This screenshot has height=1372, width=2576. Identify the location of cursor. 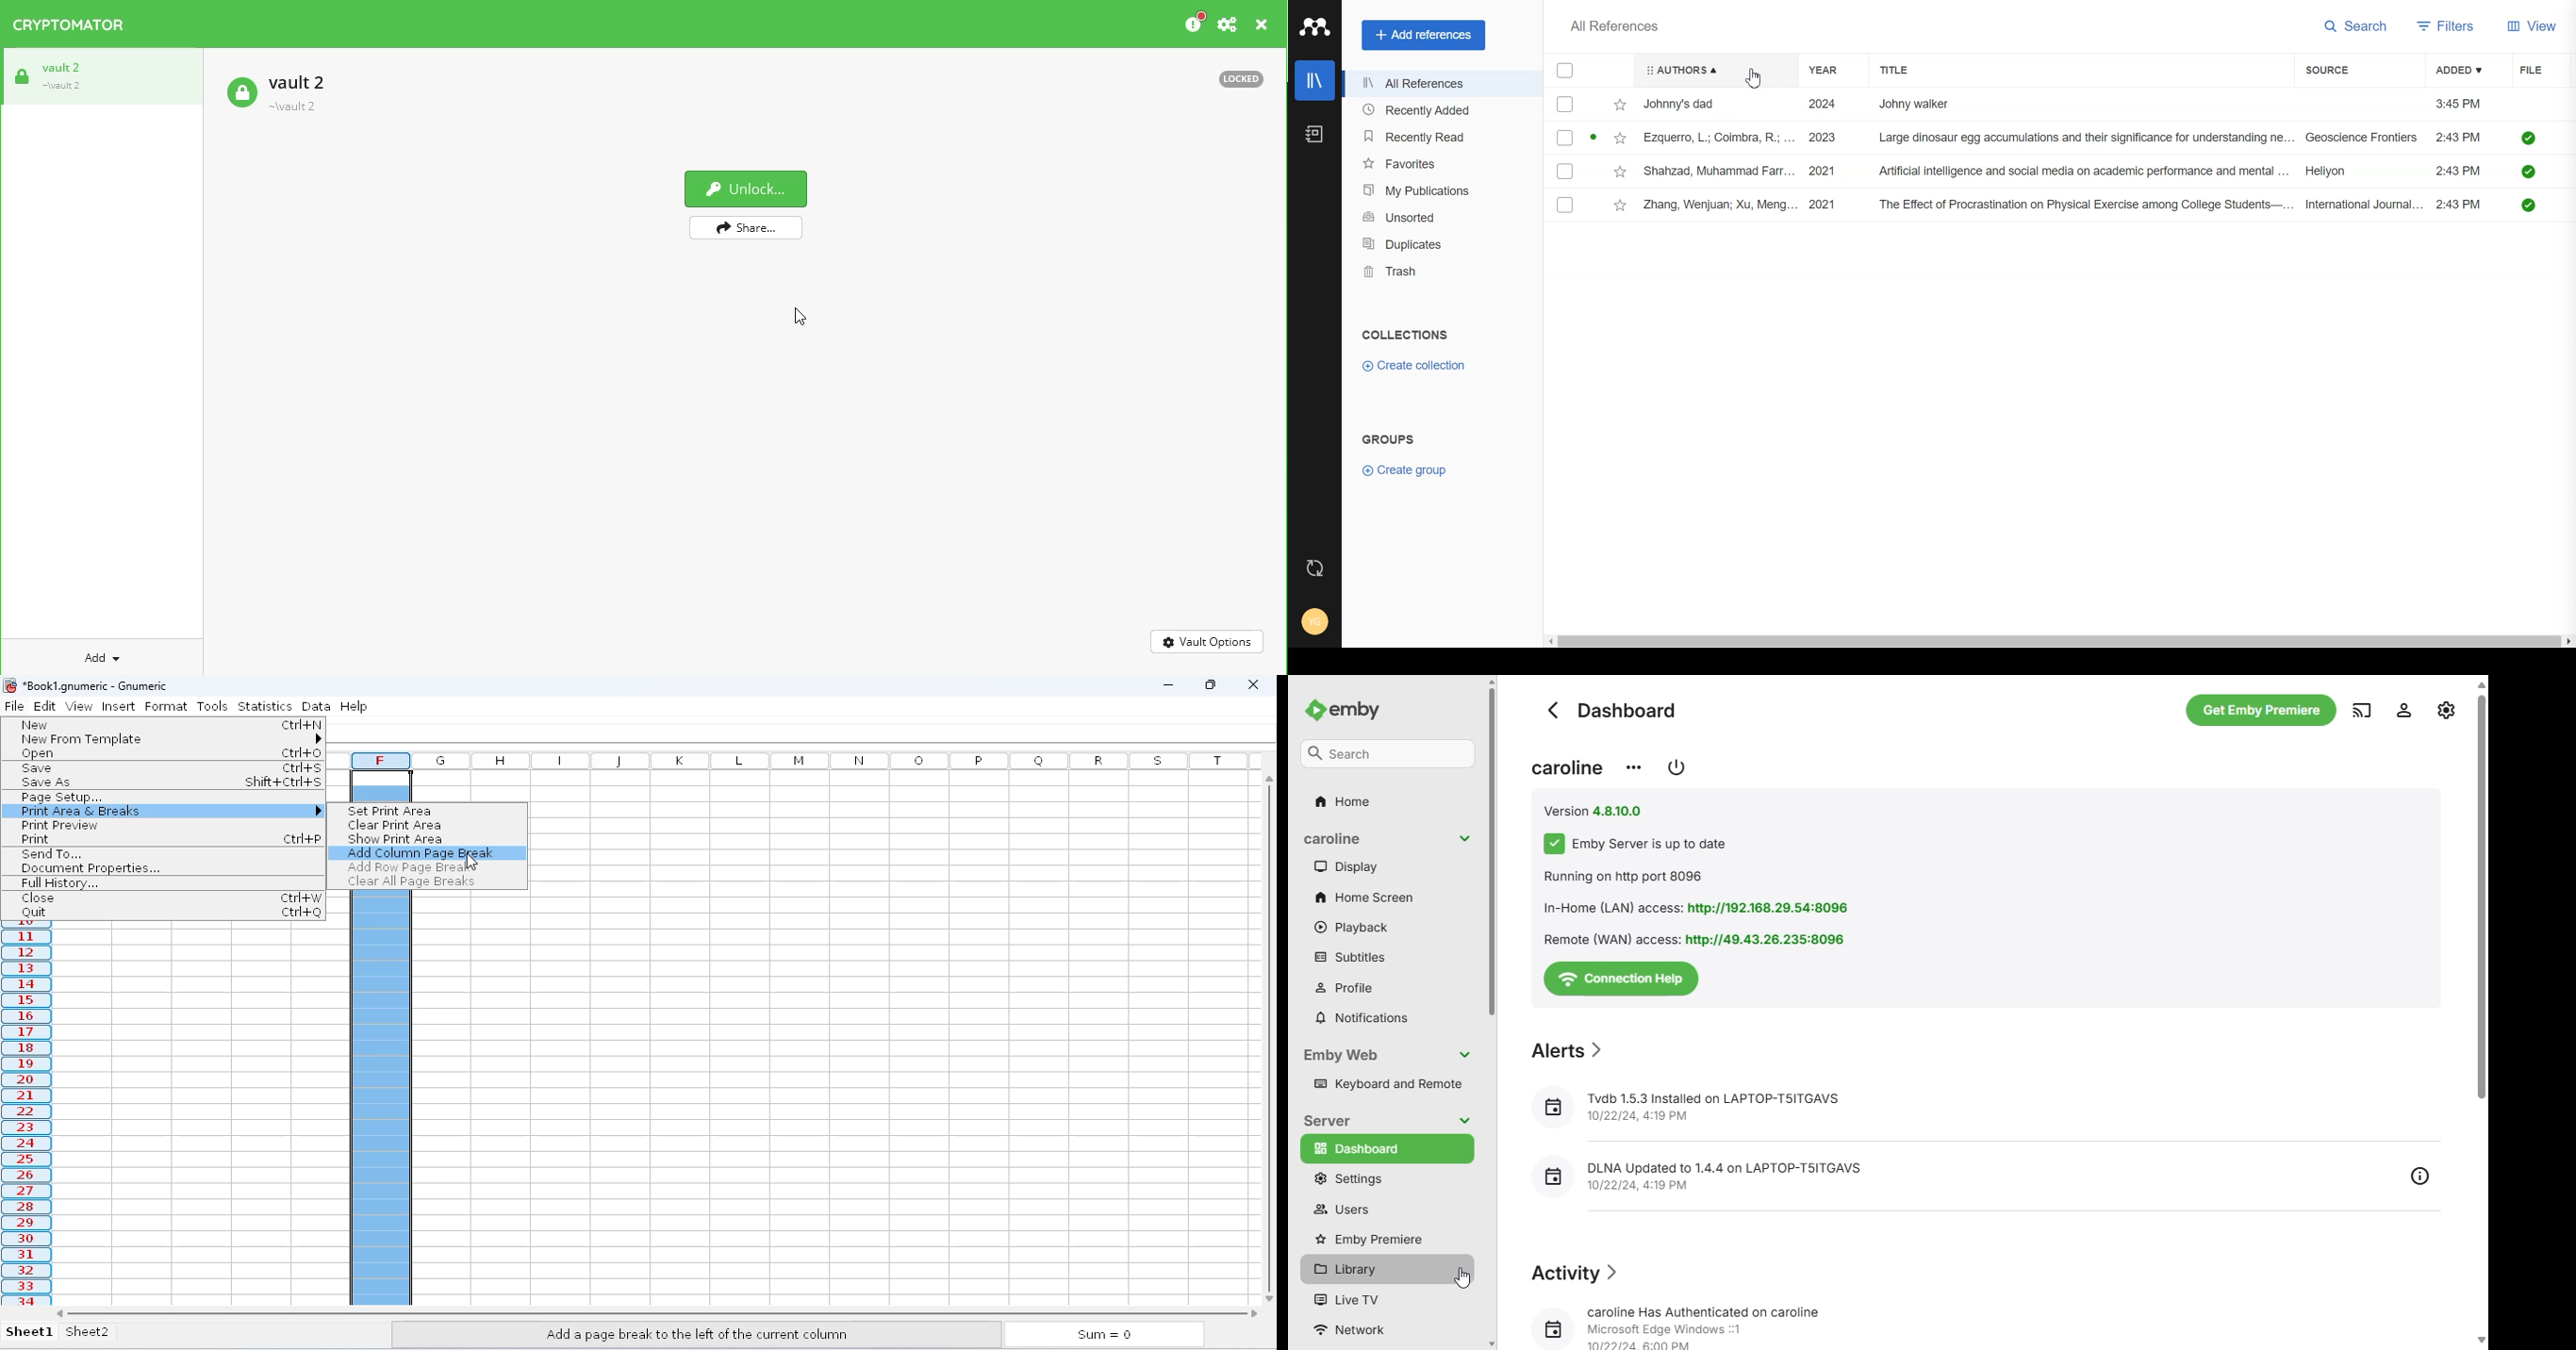
(472, 863).